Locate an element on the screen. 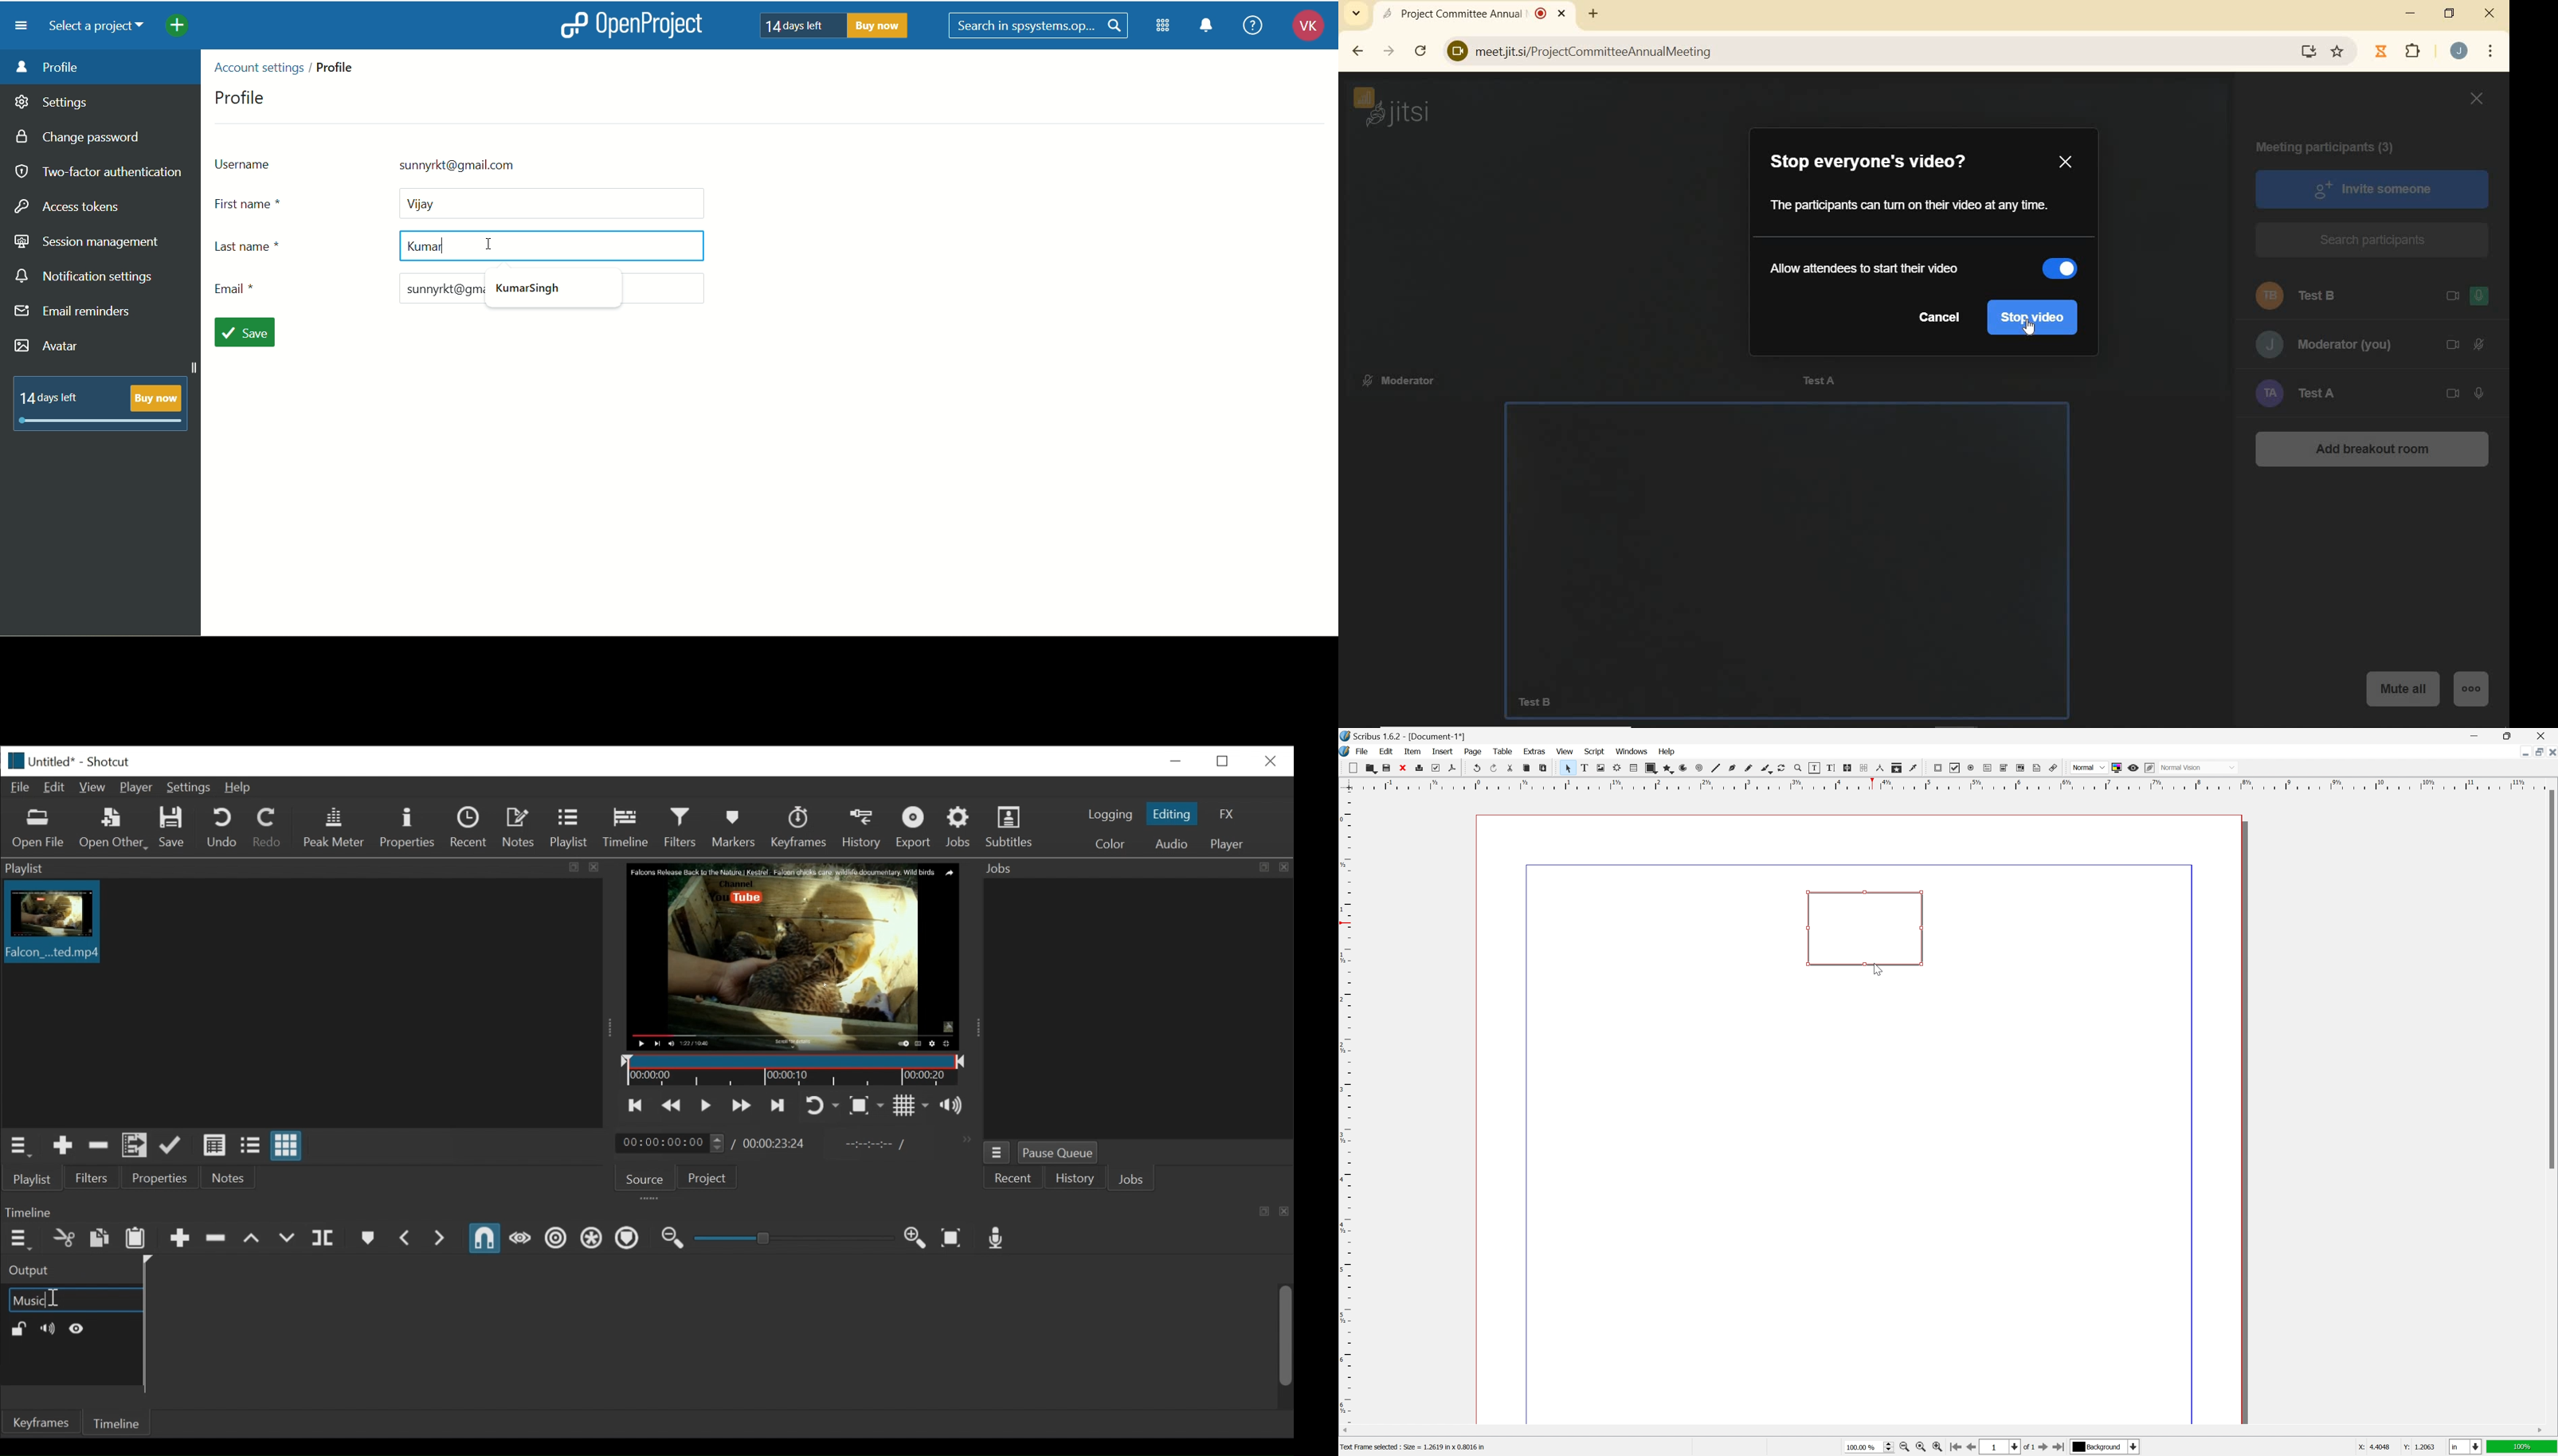 Image resolution: width=2576 pixels, height=1456 pixels. Edit is located at coordinates (56, 787).